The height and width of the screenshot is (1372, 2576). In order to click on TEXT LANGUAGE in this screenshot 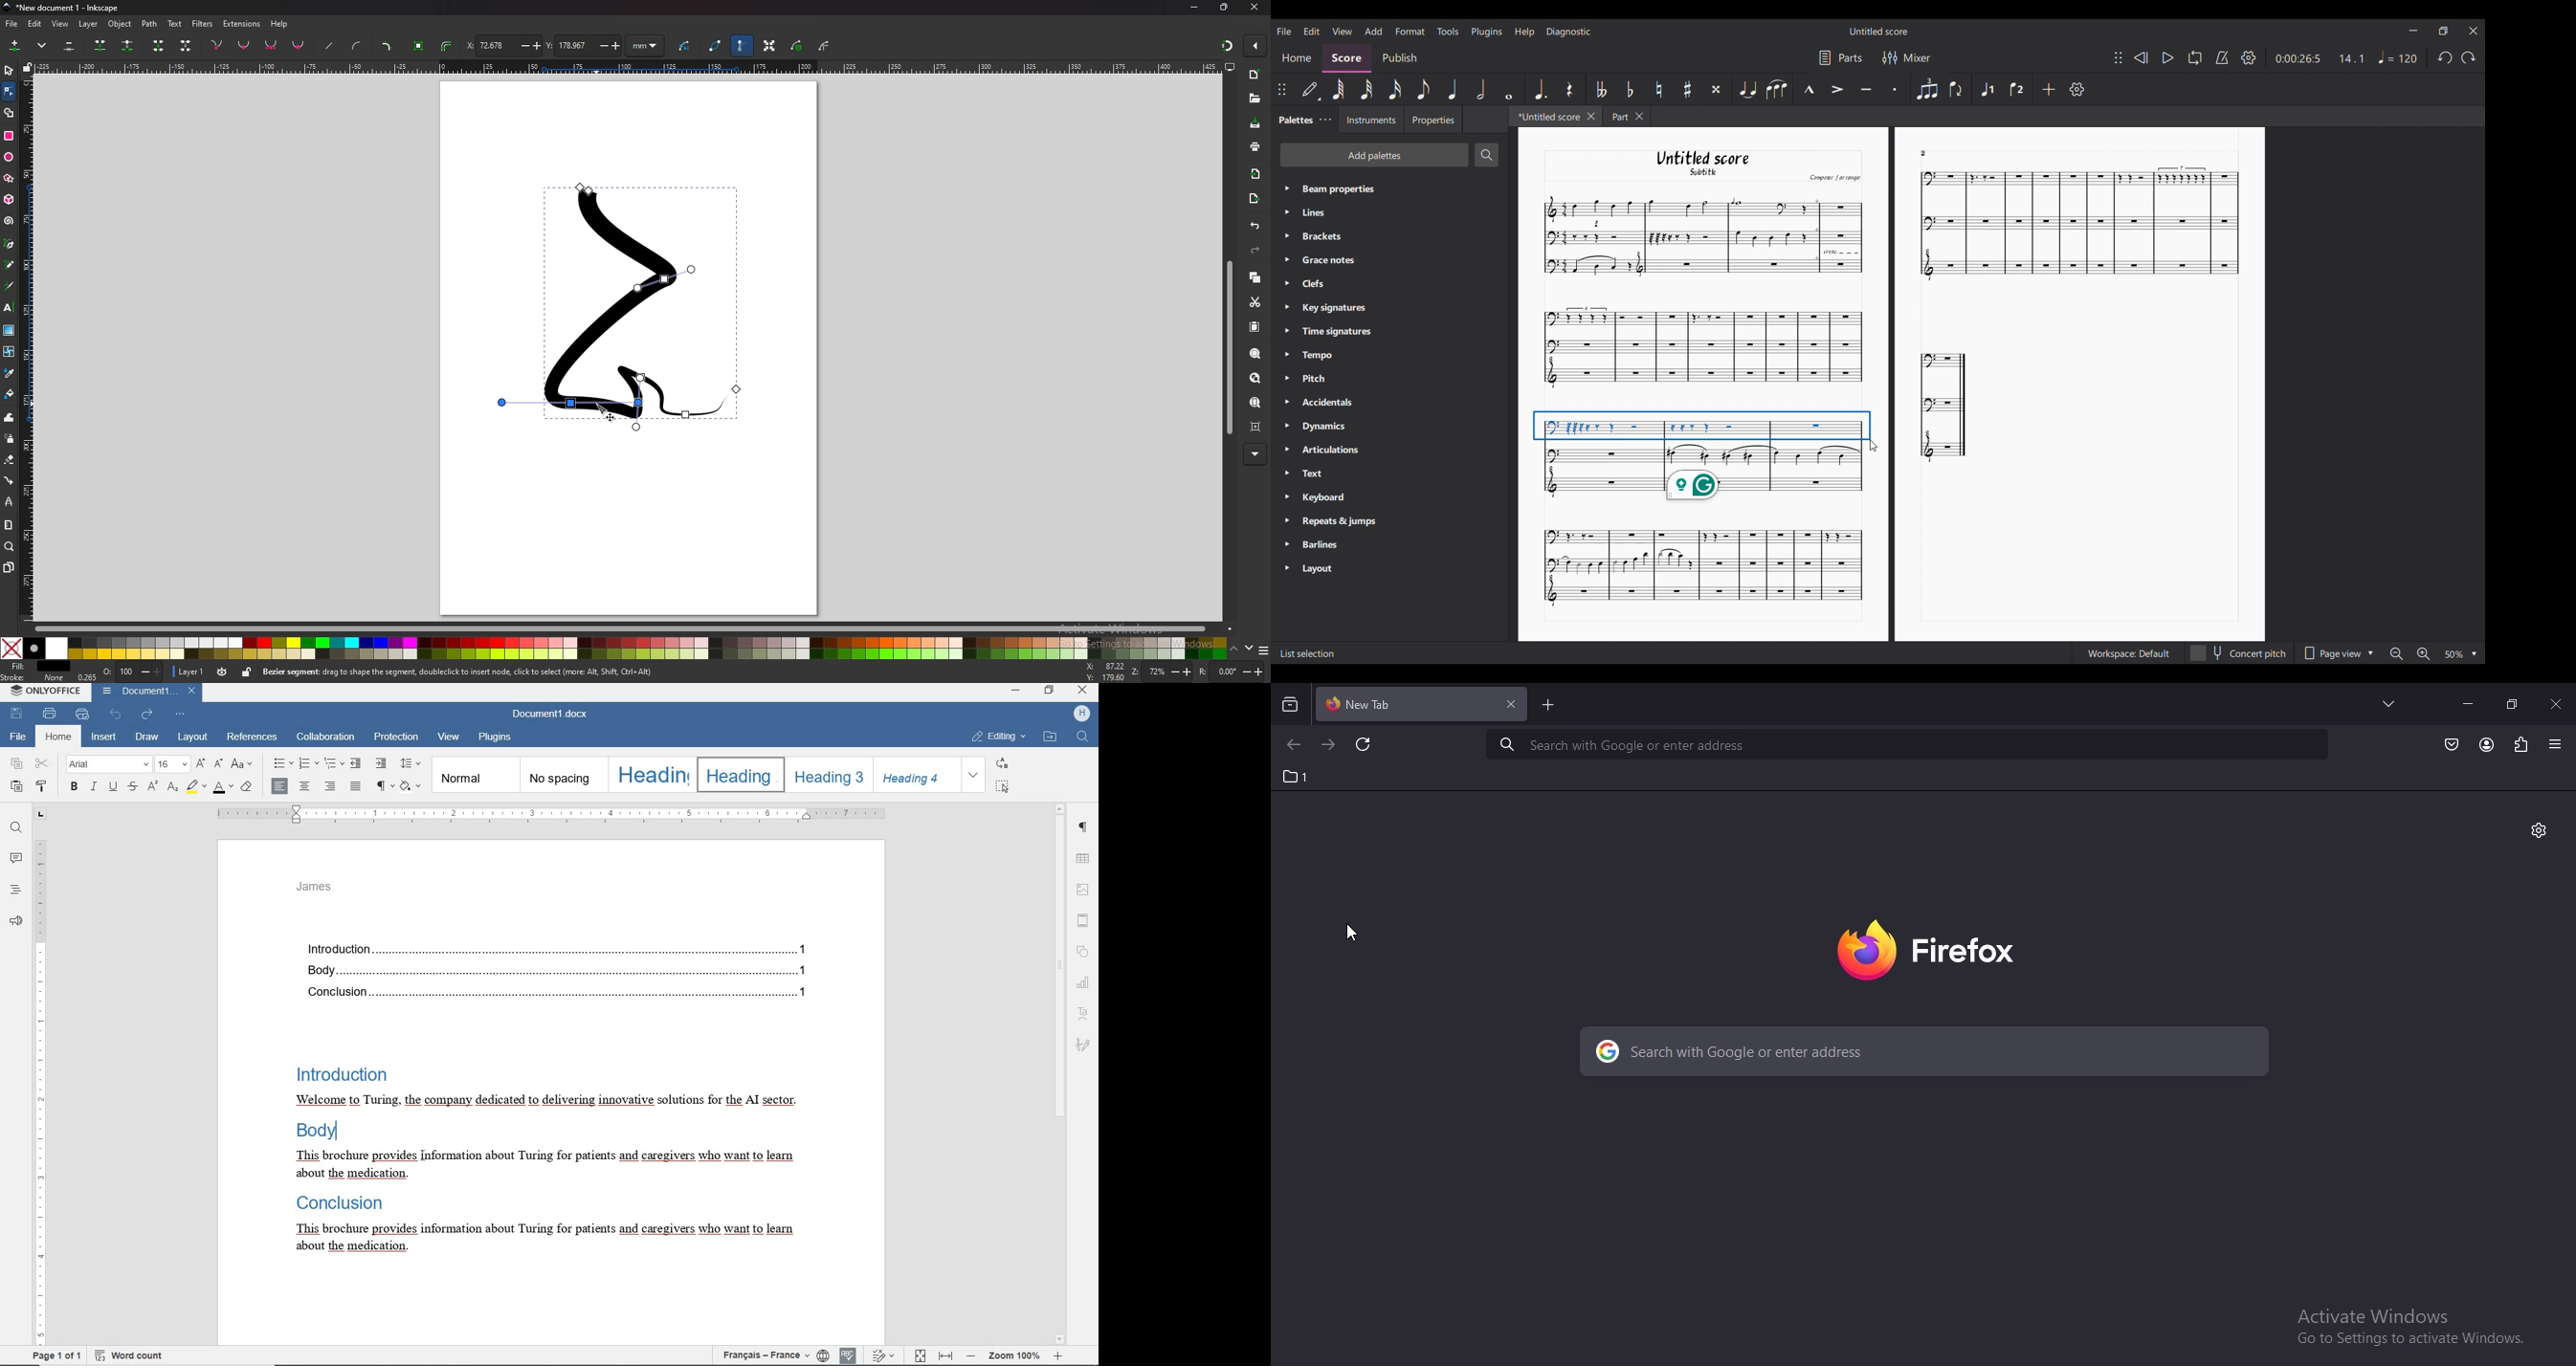, I will do `click(768, 1356)`.